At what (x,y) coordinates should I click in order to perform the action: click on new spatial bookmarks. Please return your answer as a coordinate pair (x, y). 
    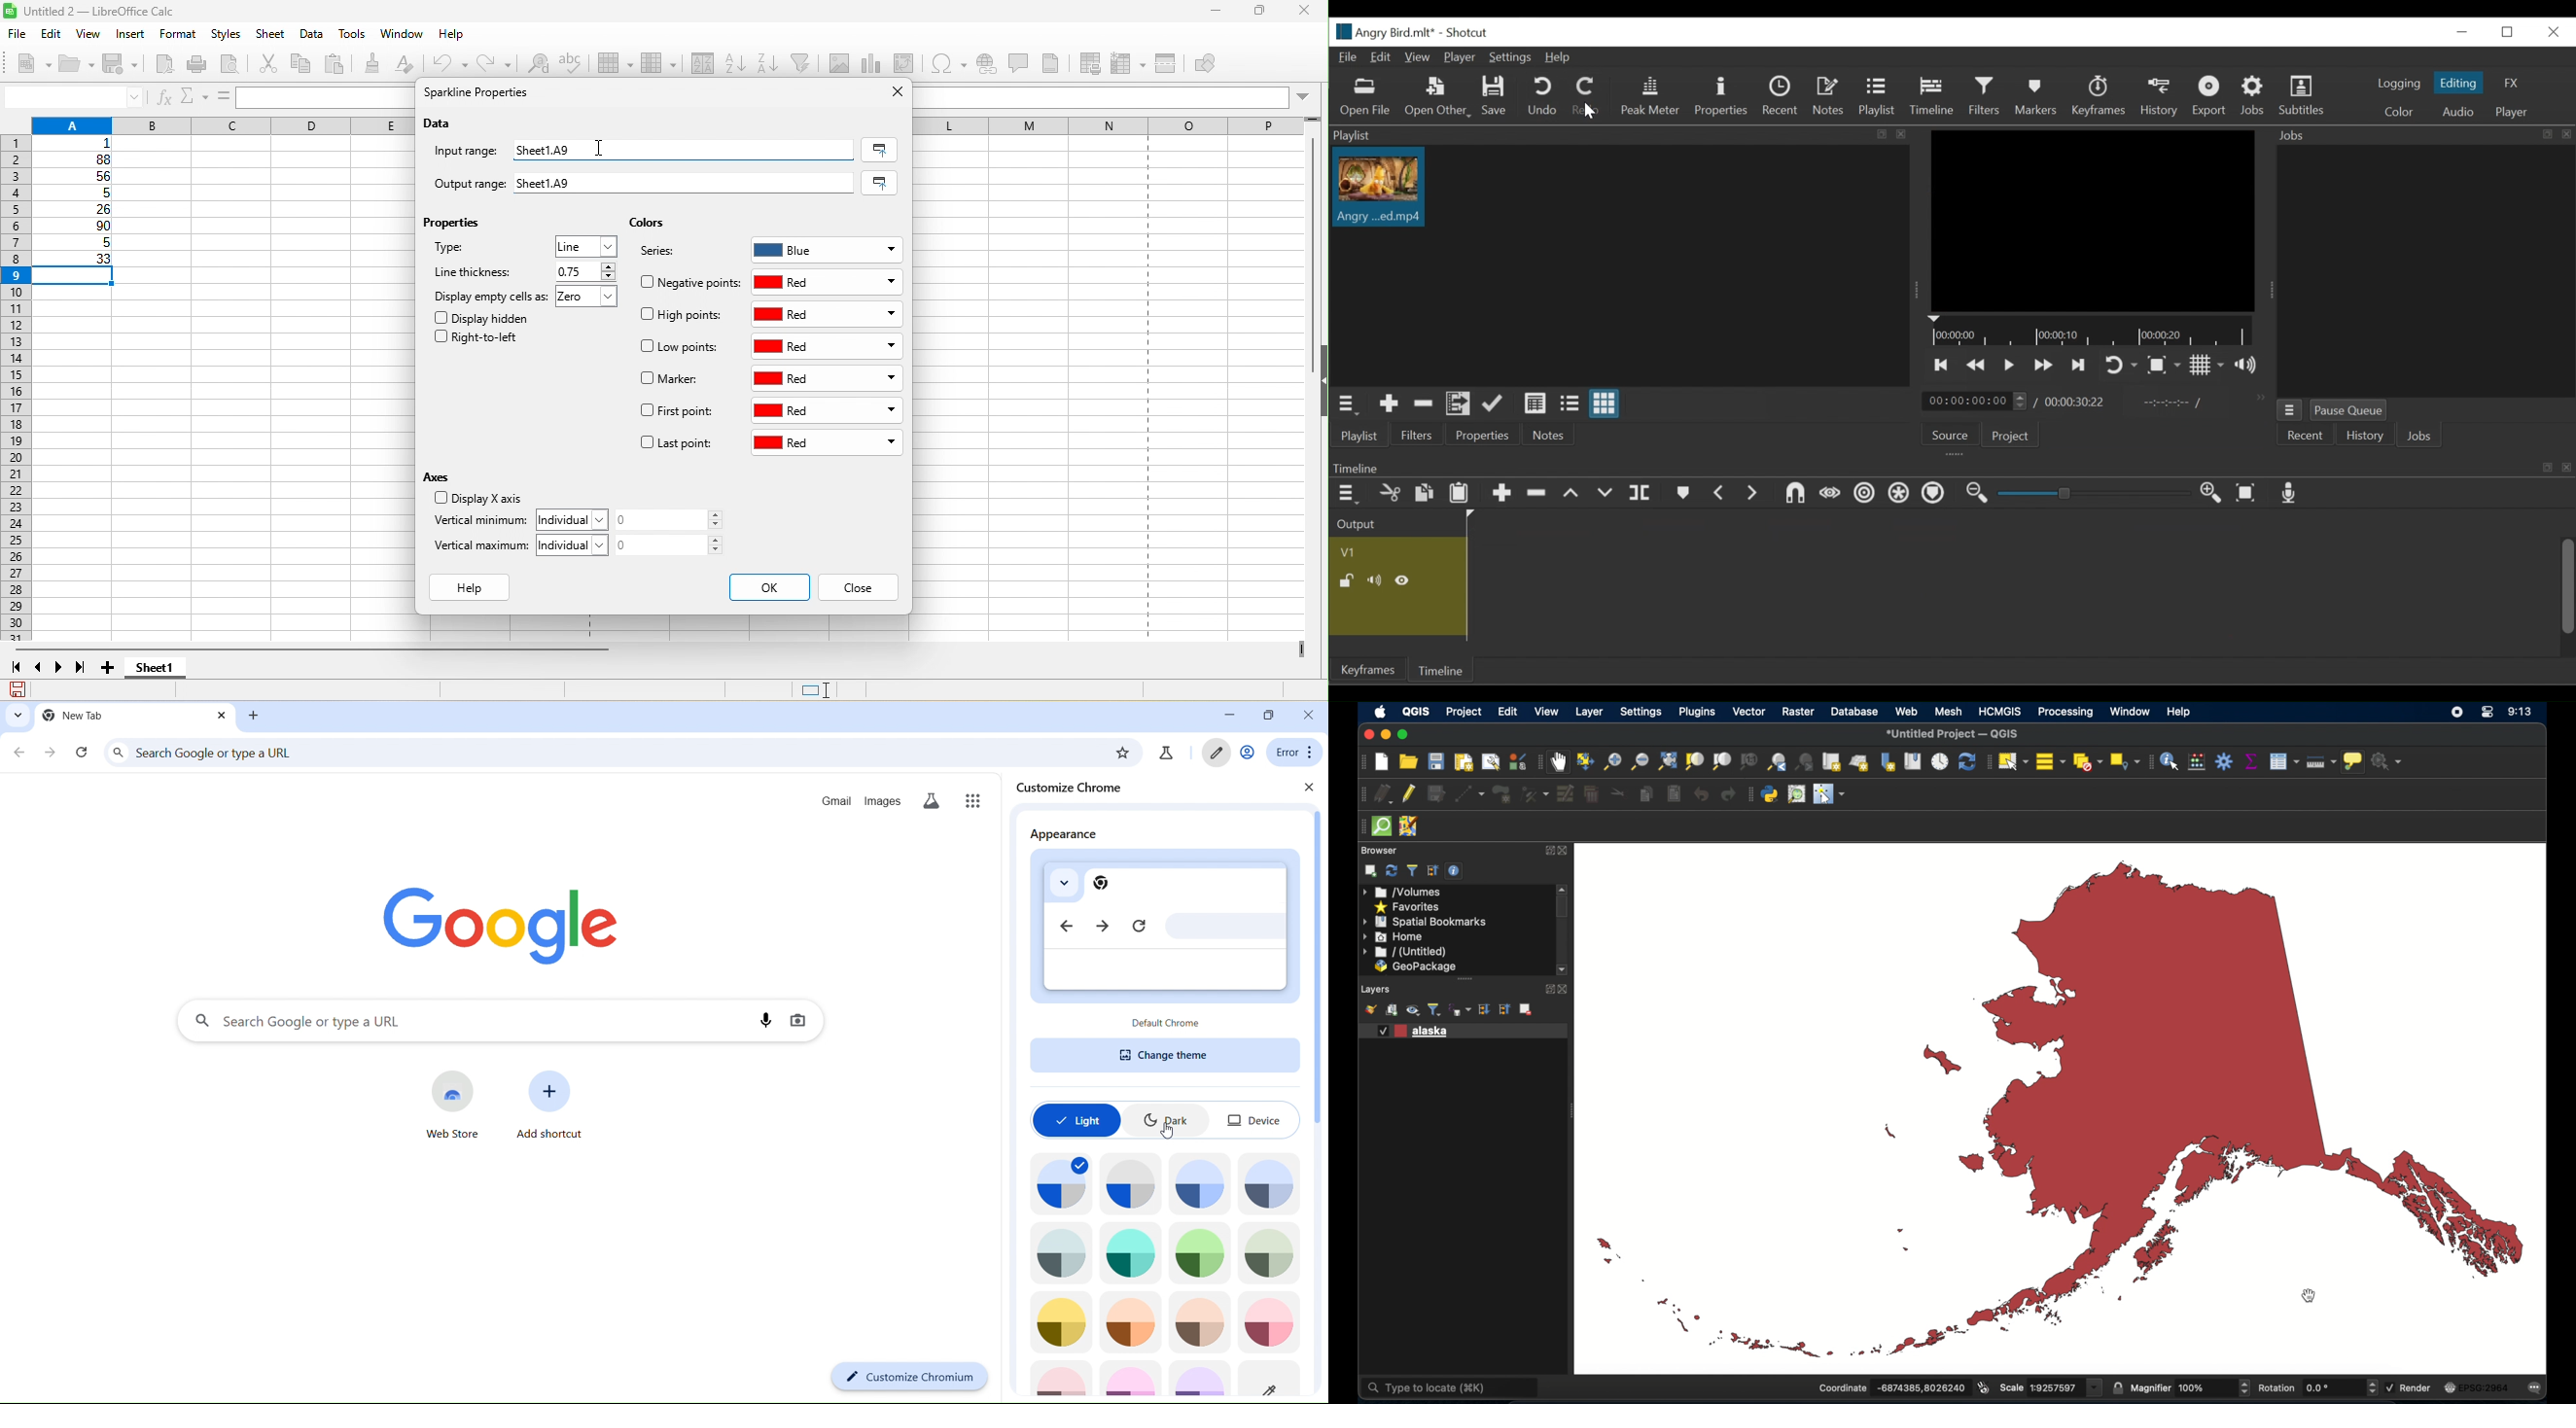
    Looking at the image, I should click on (1887, 761).